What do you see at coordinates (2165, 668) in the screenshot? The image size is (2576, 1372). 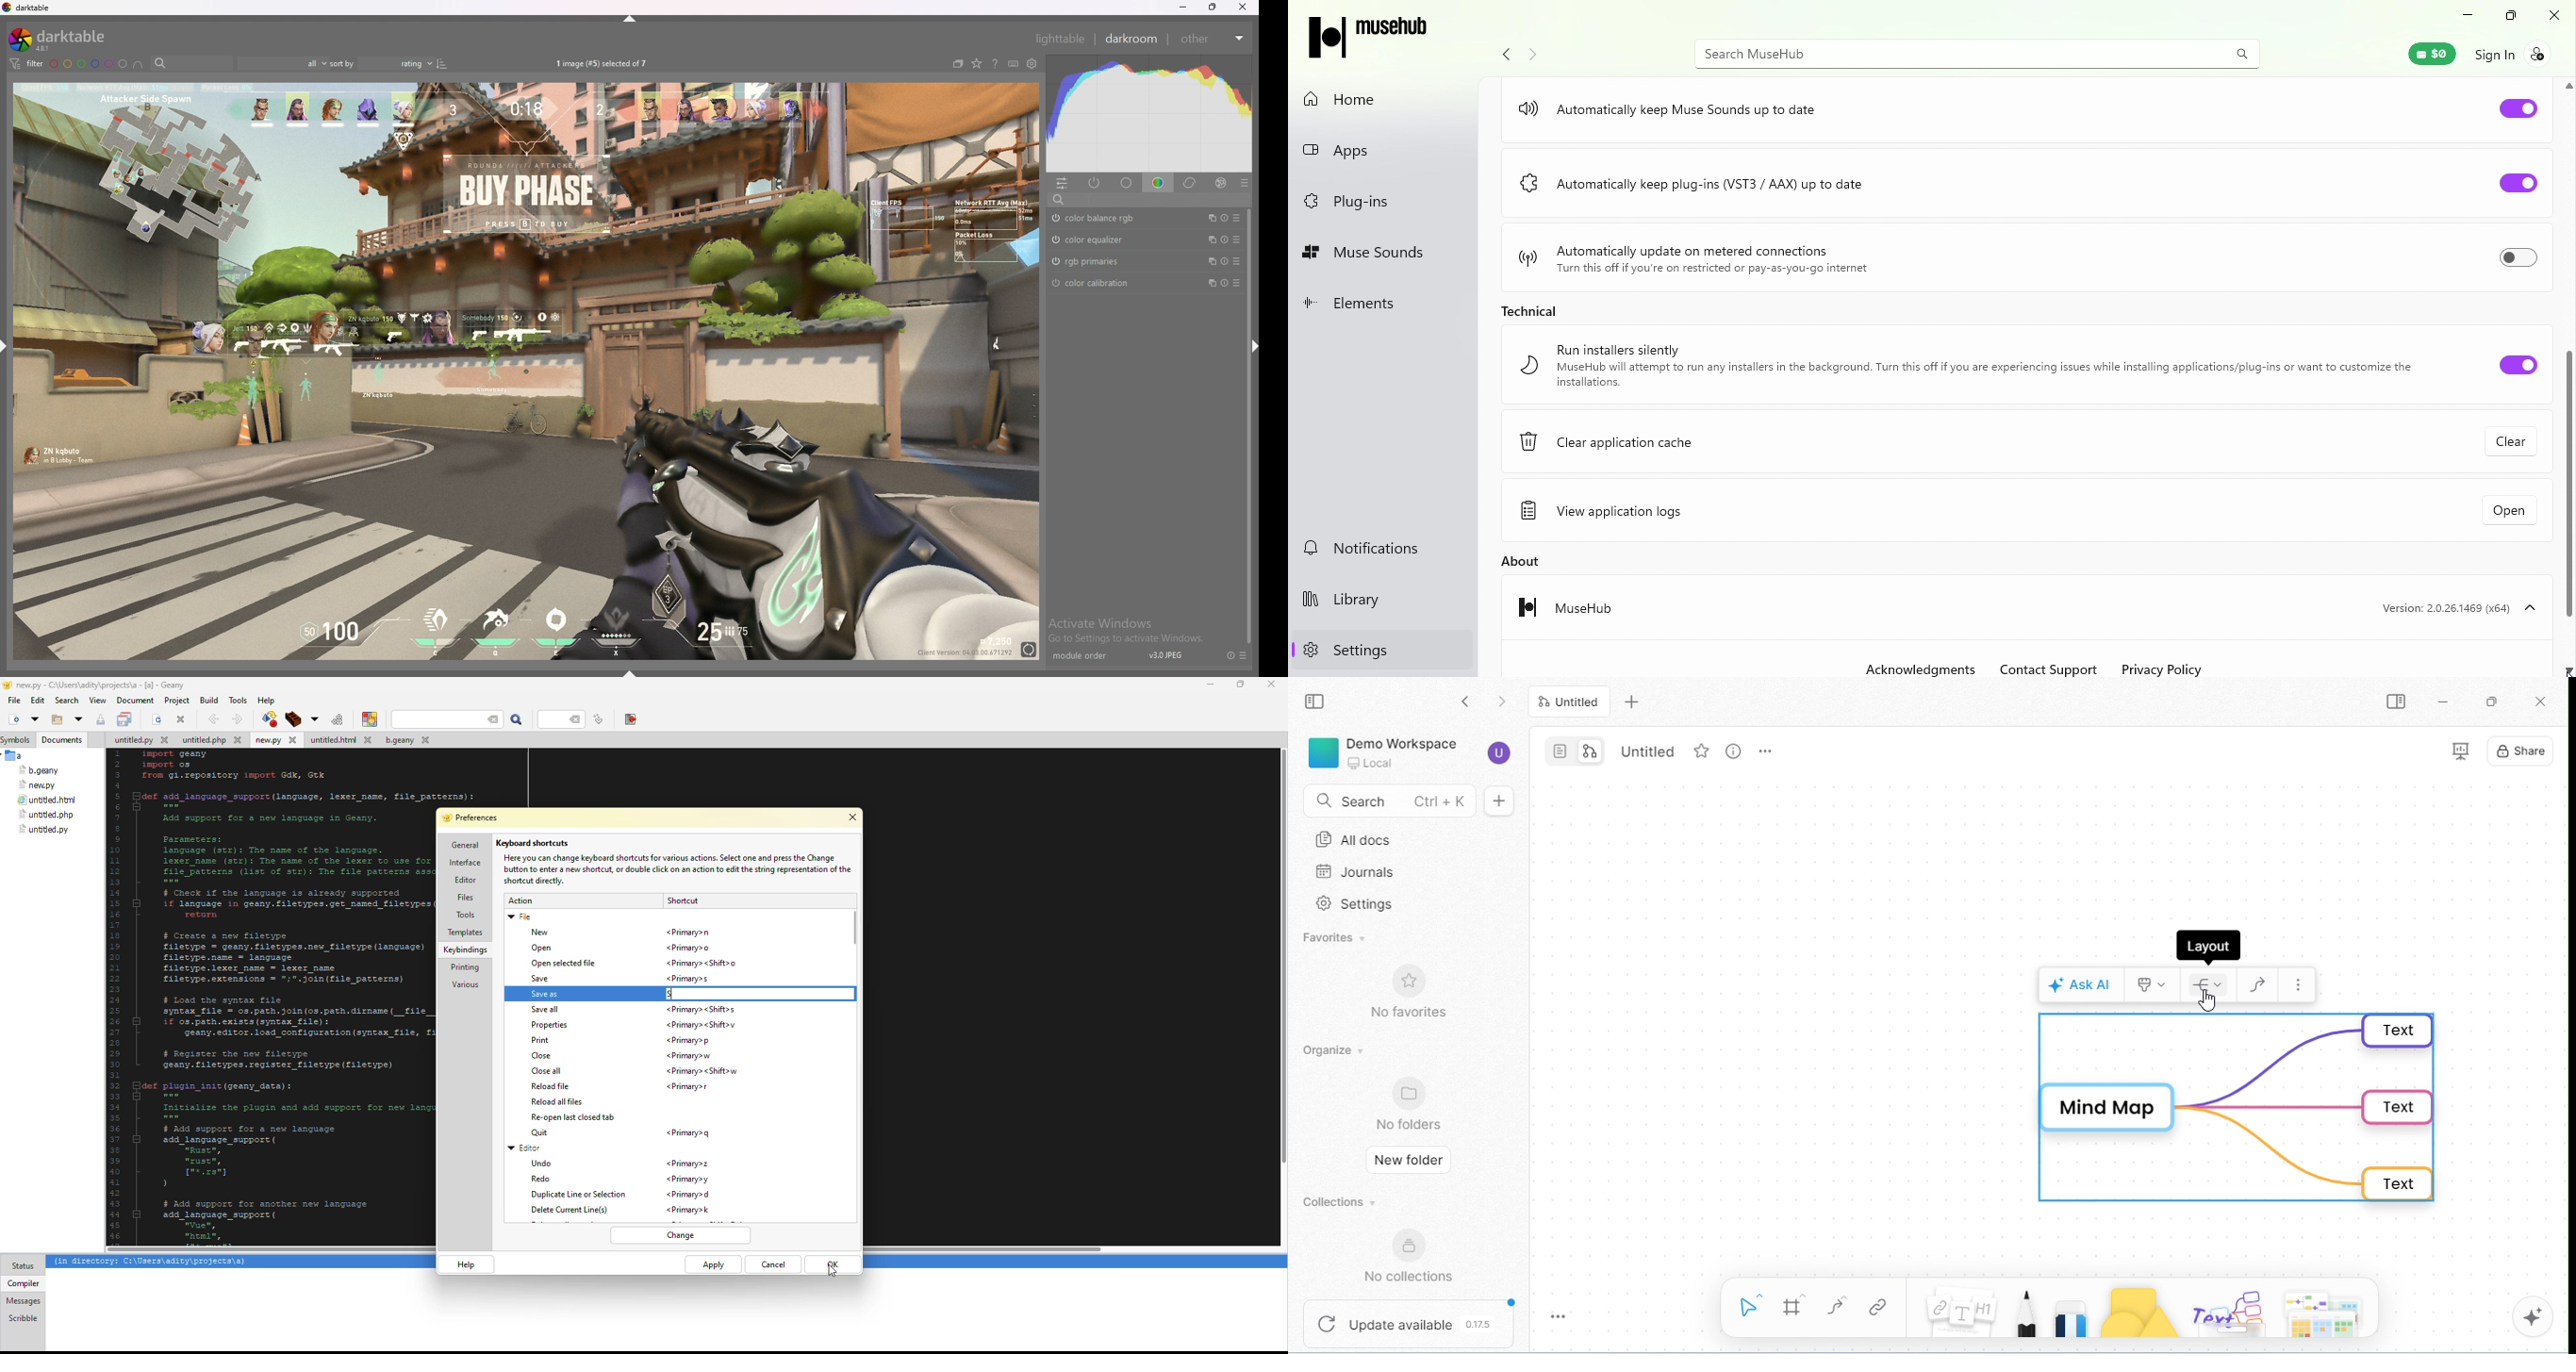 I see `Privacy policy` at bounding box center [2165, 668].